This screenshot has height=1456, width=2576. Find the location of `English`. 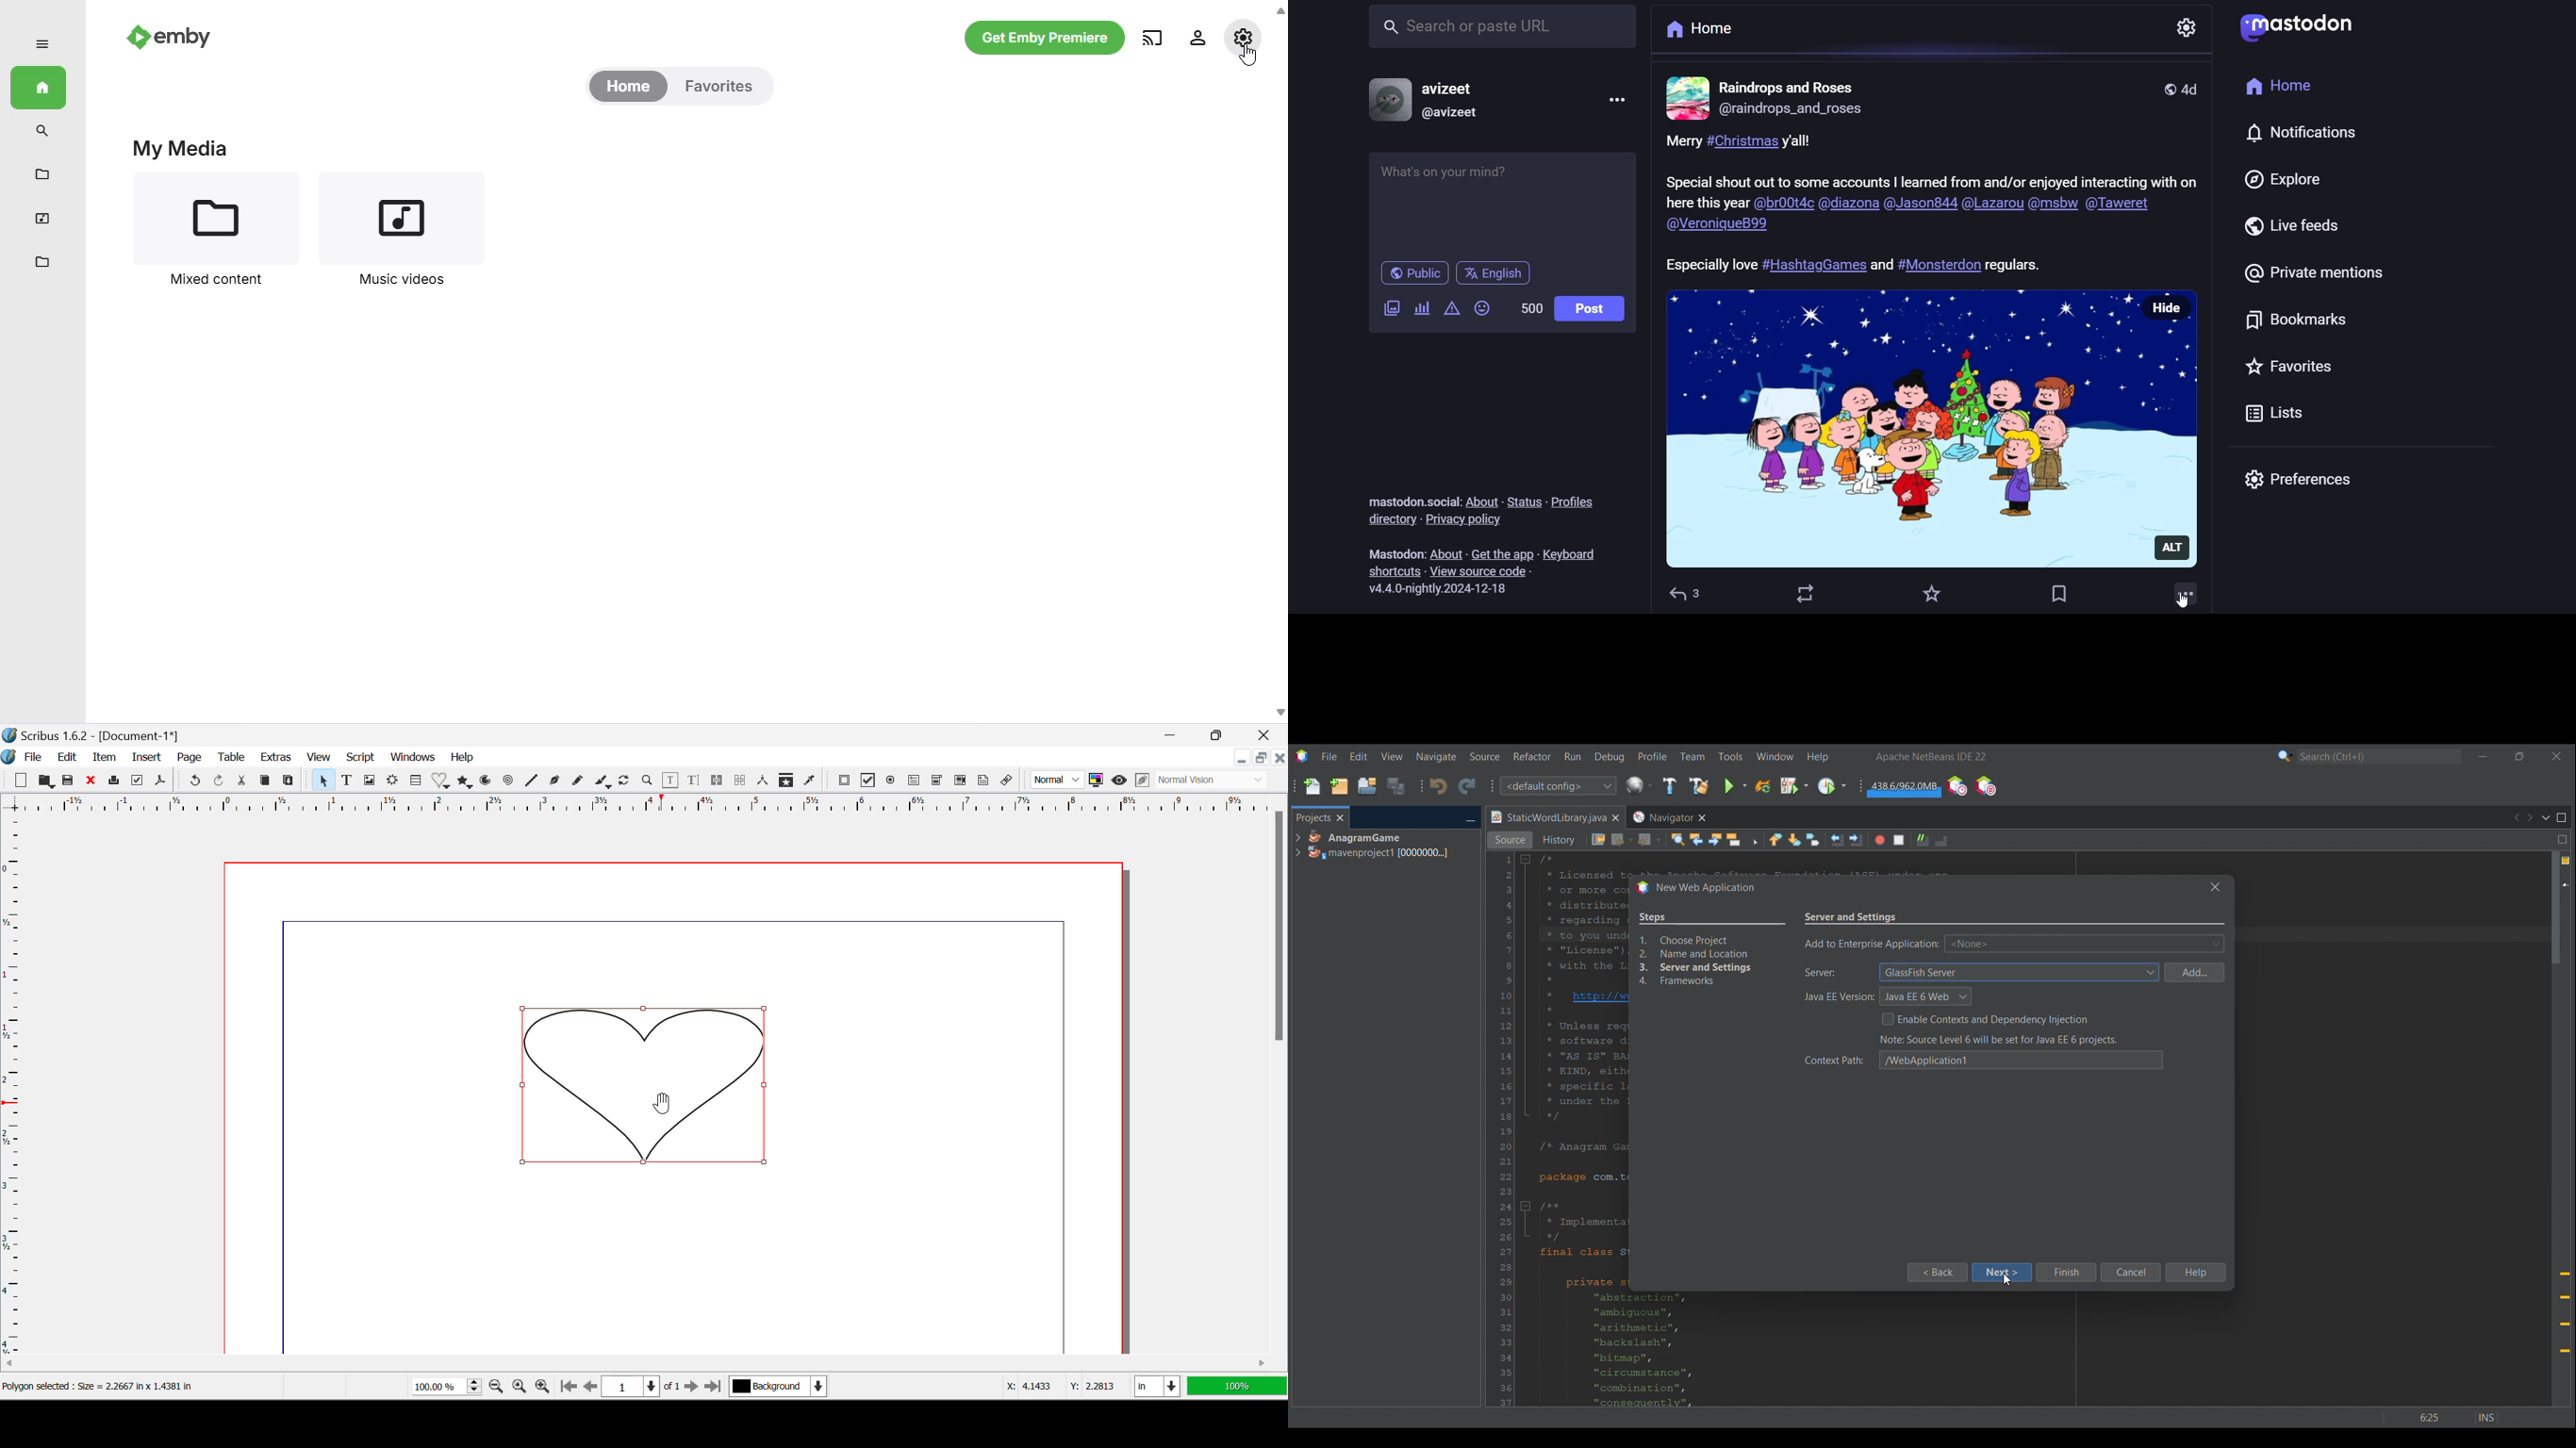

English is located at coordinates (1500, 274).